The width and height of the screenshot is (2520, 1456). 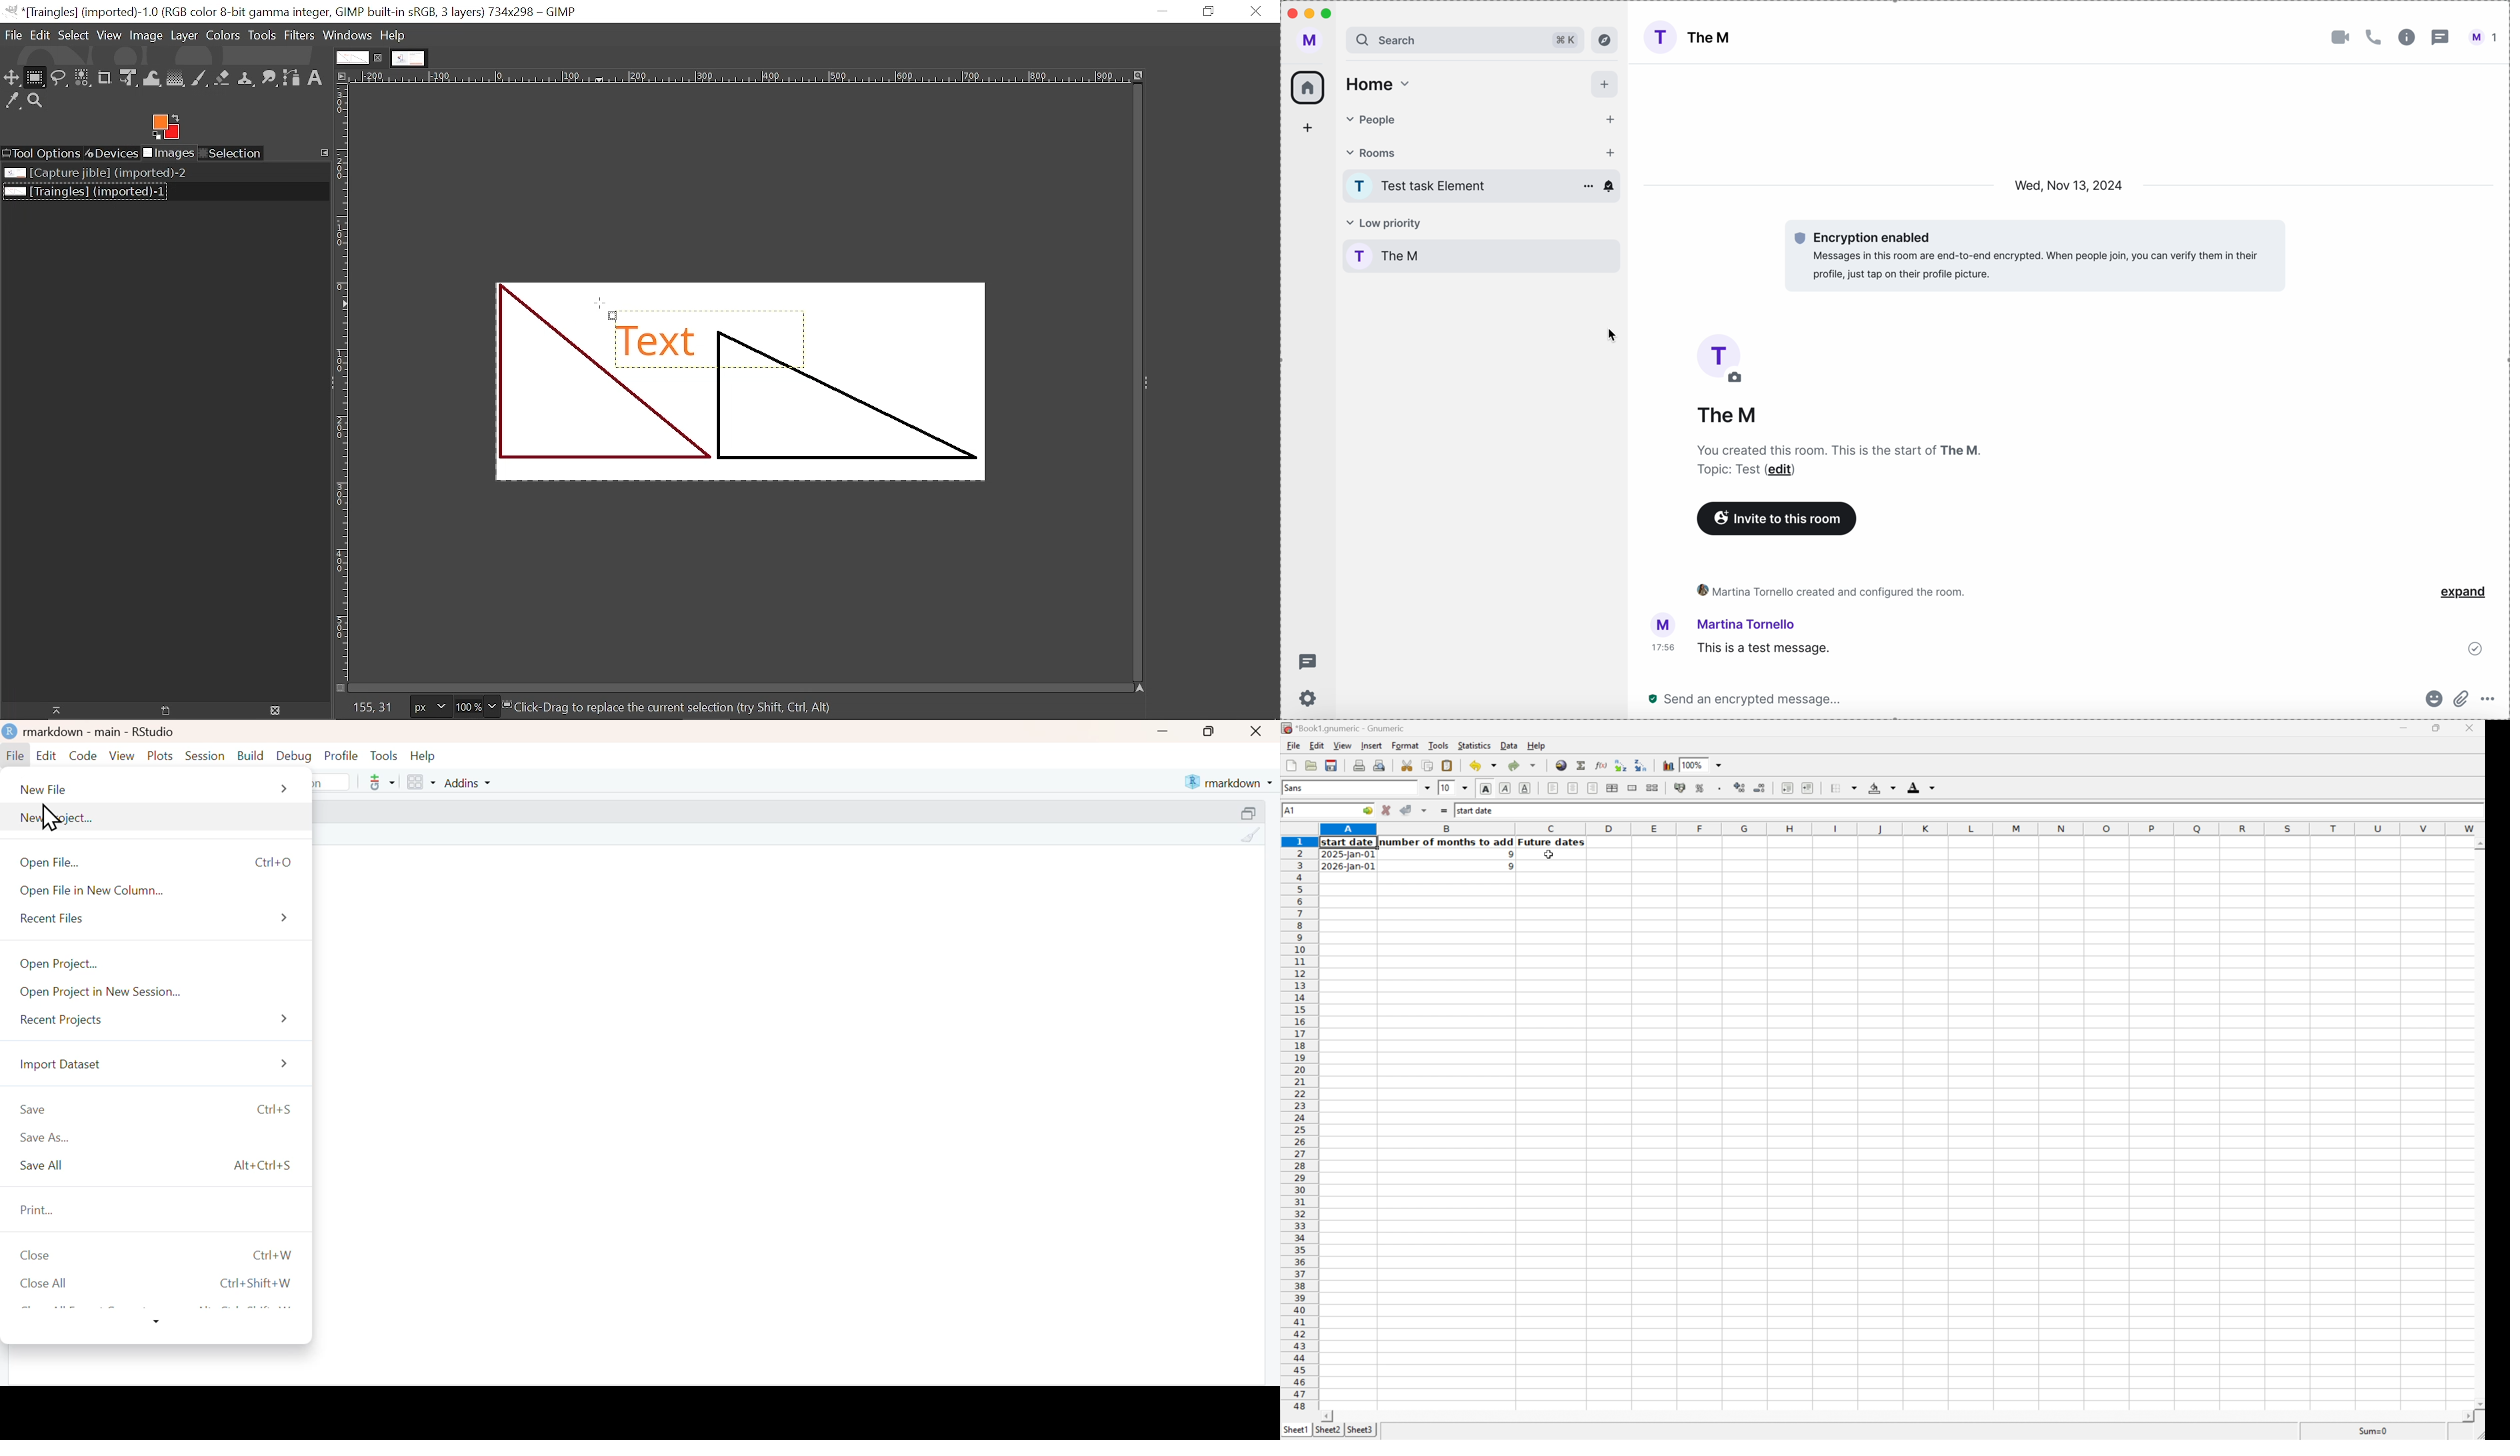 I want to click on 9, so click(x=1507, y=854).